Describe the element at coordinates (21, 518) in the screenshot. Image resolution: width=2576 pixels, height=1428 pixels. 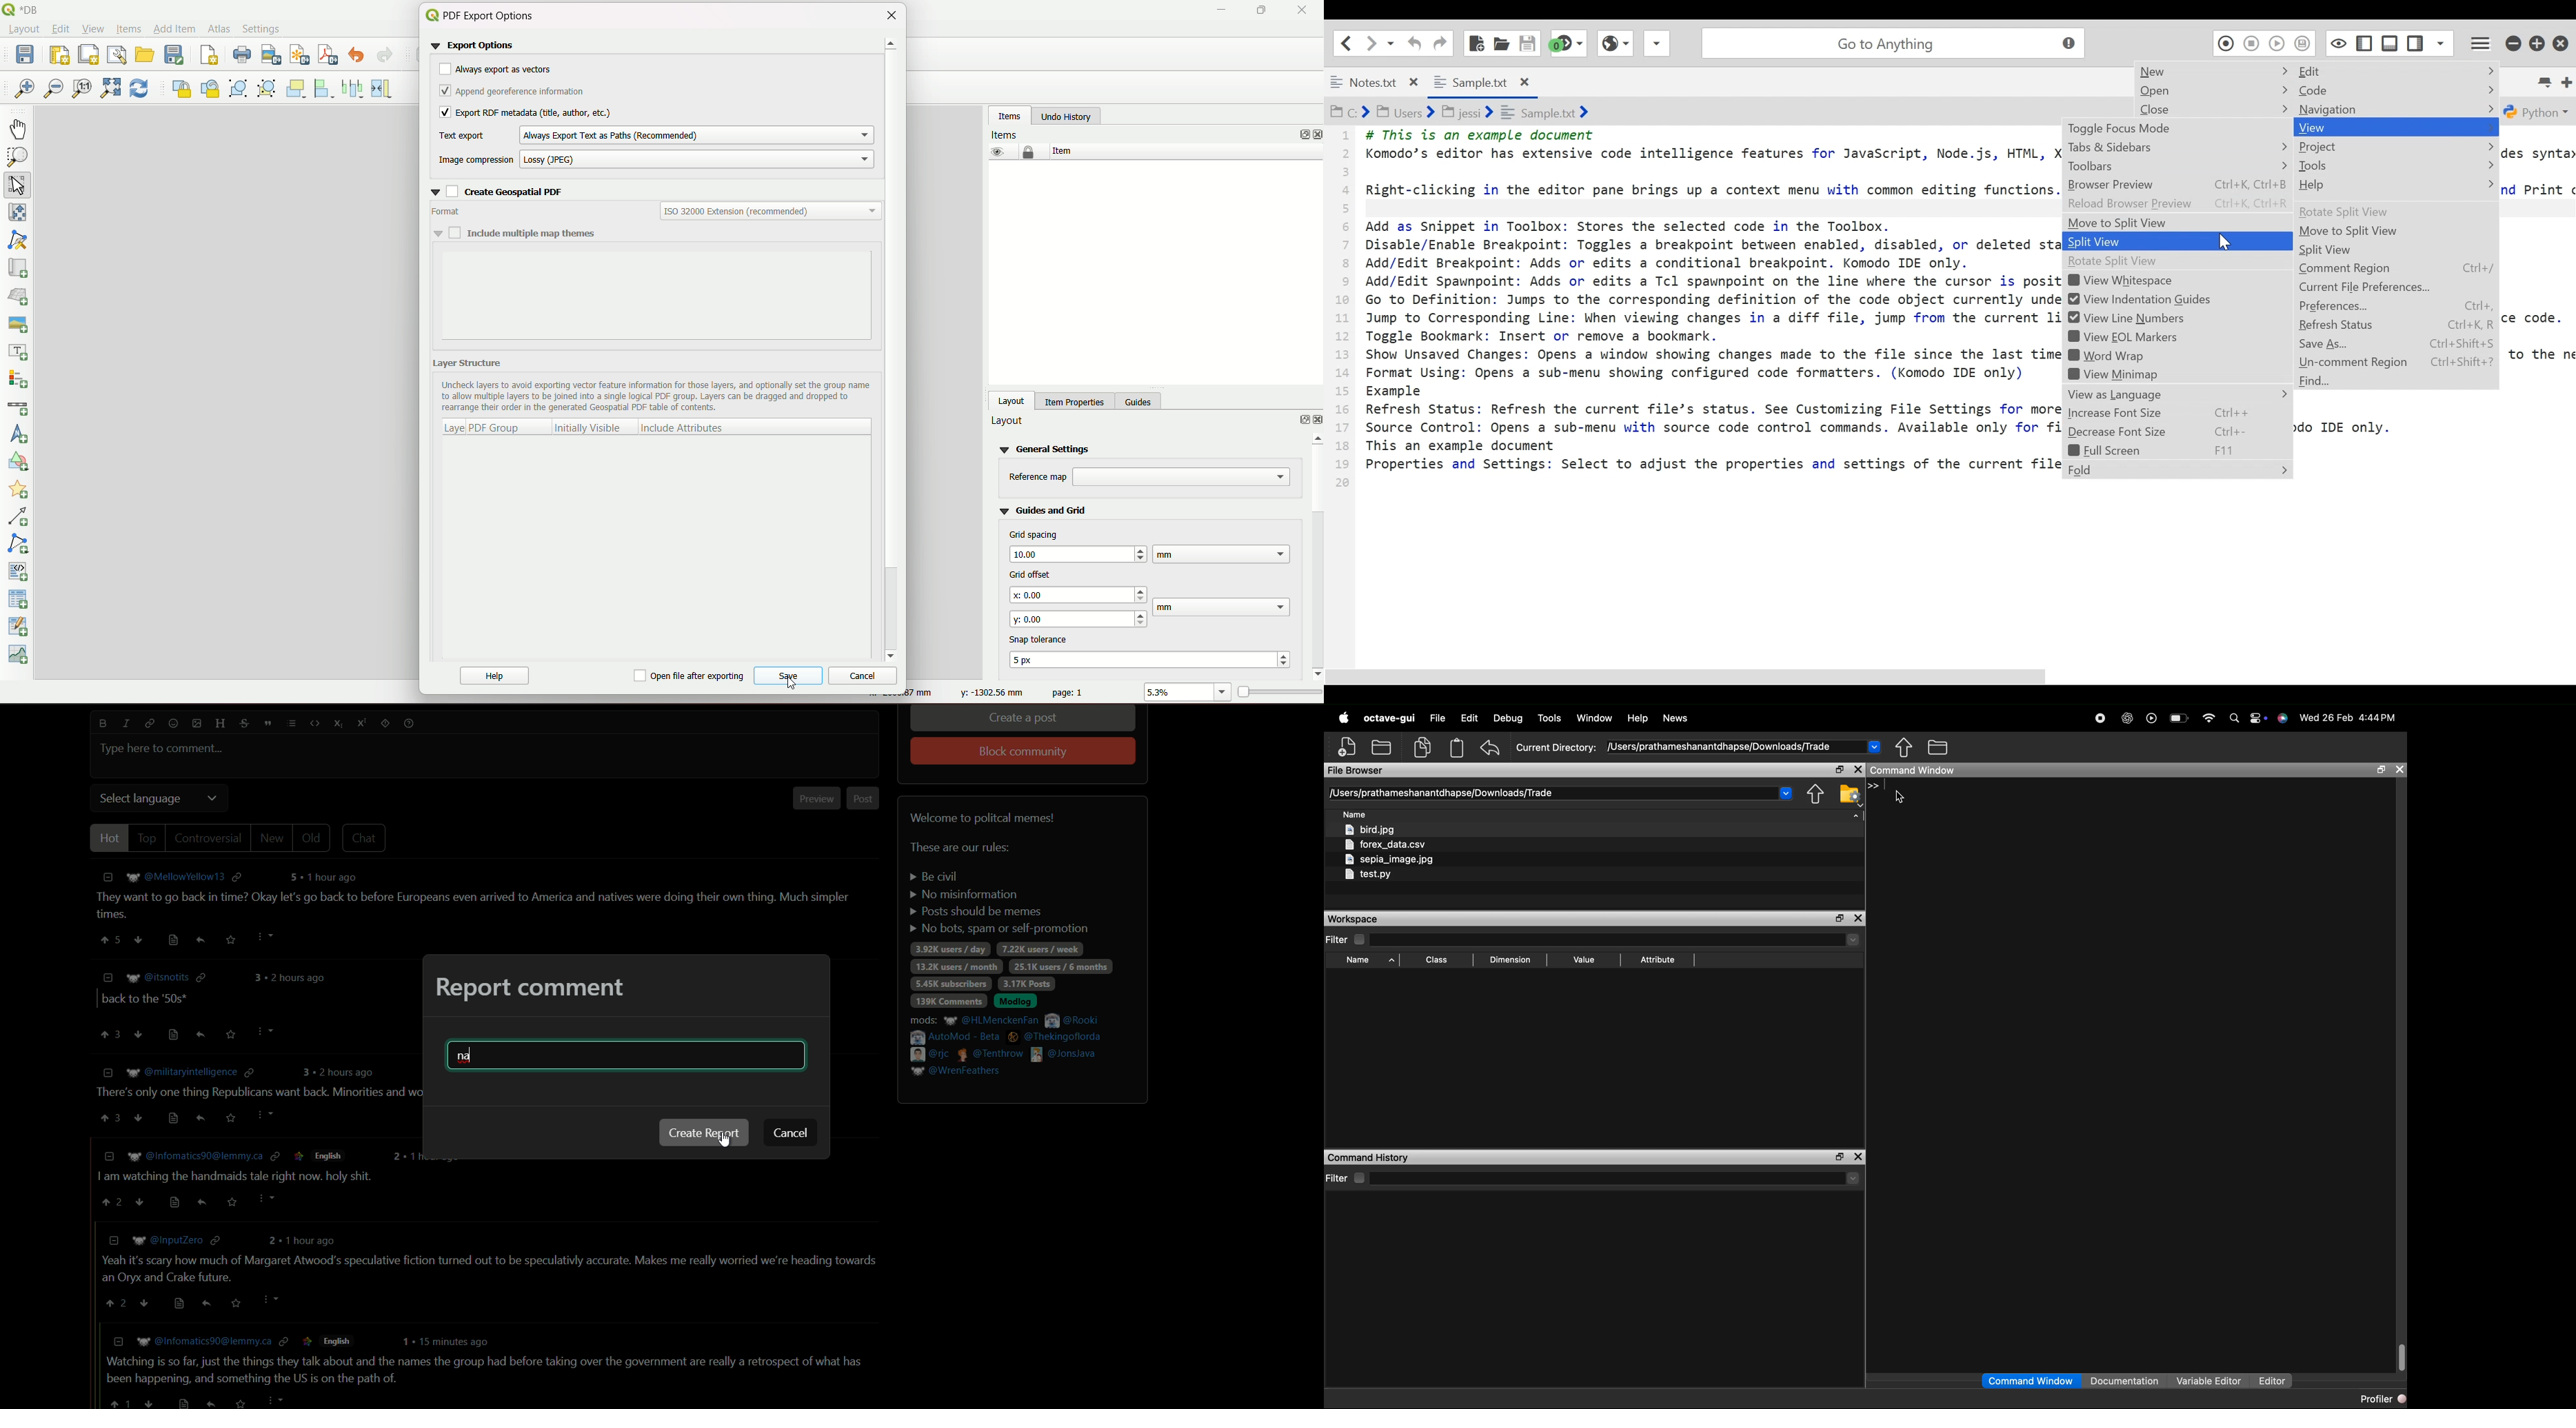
I see `add arrow` at that location.